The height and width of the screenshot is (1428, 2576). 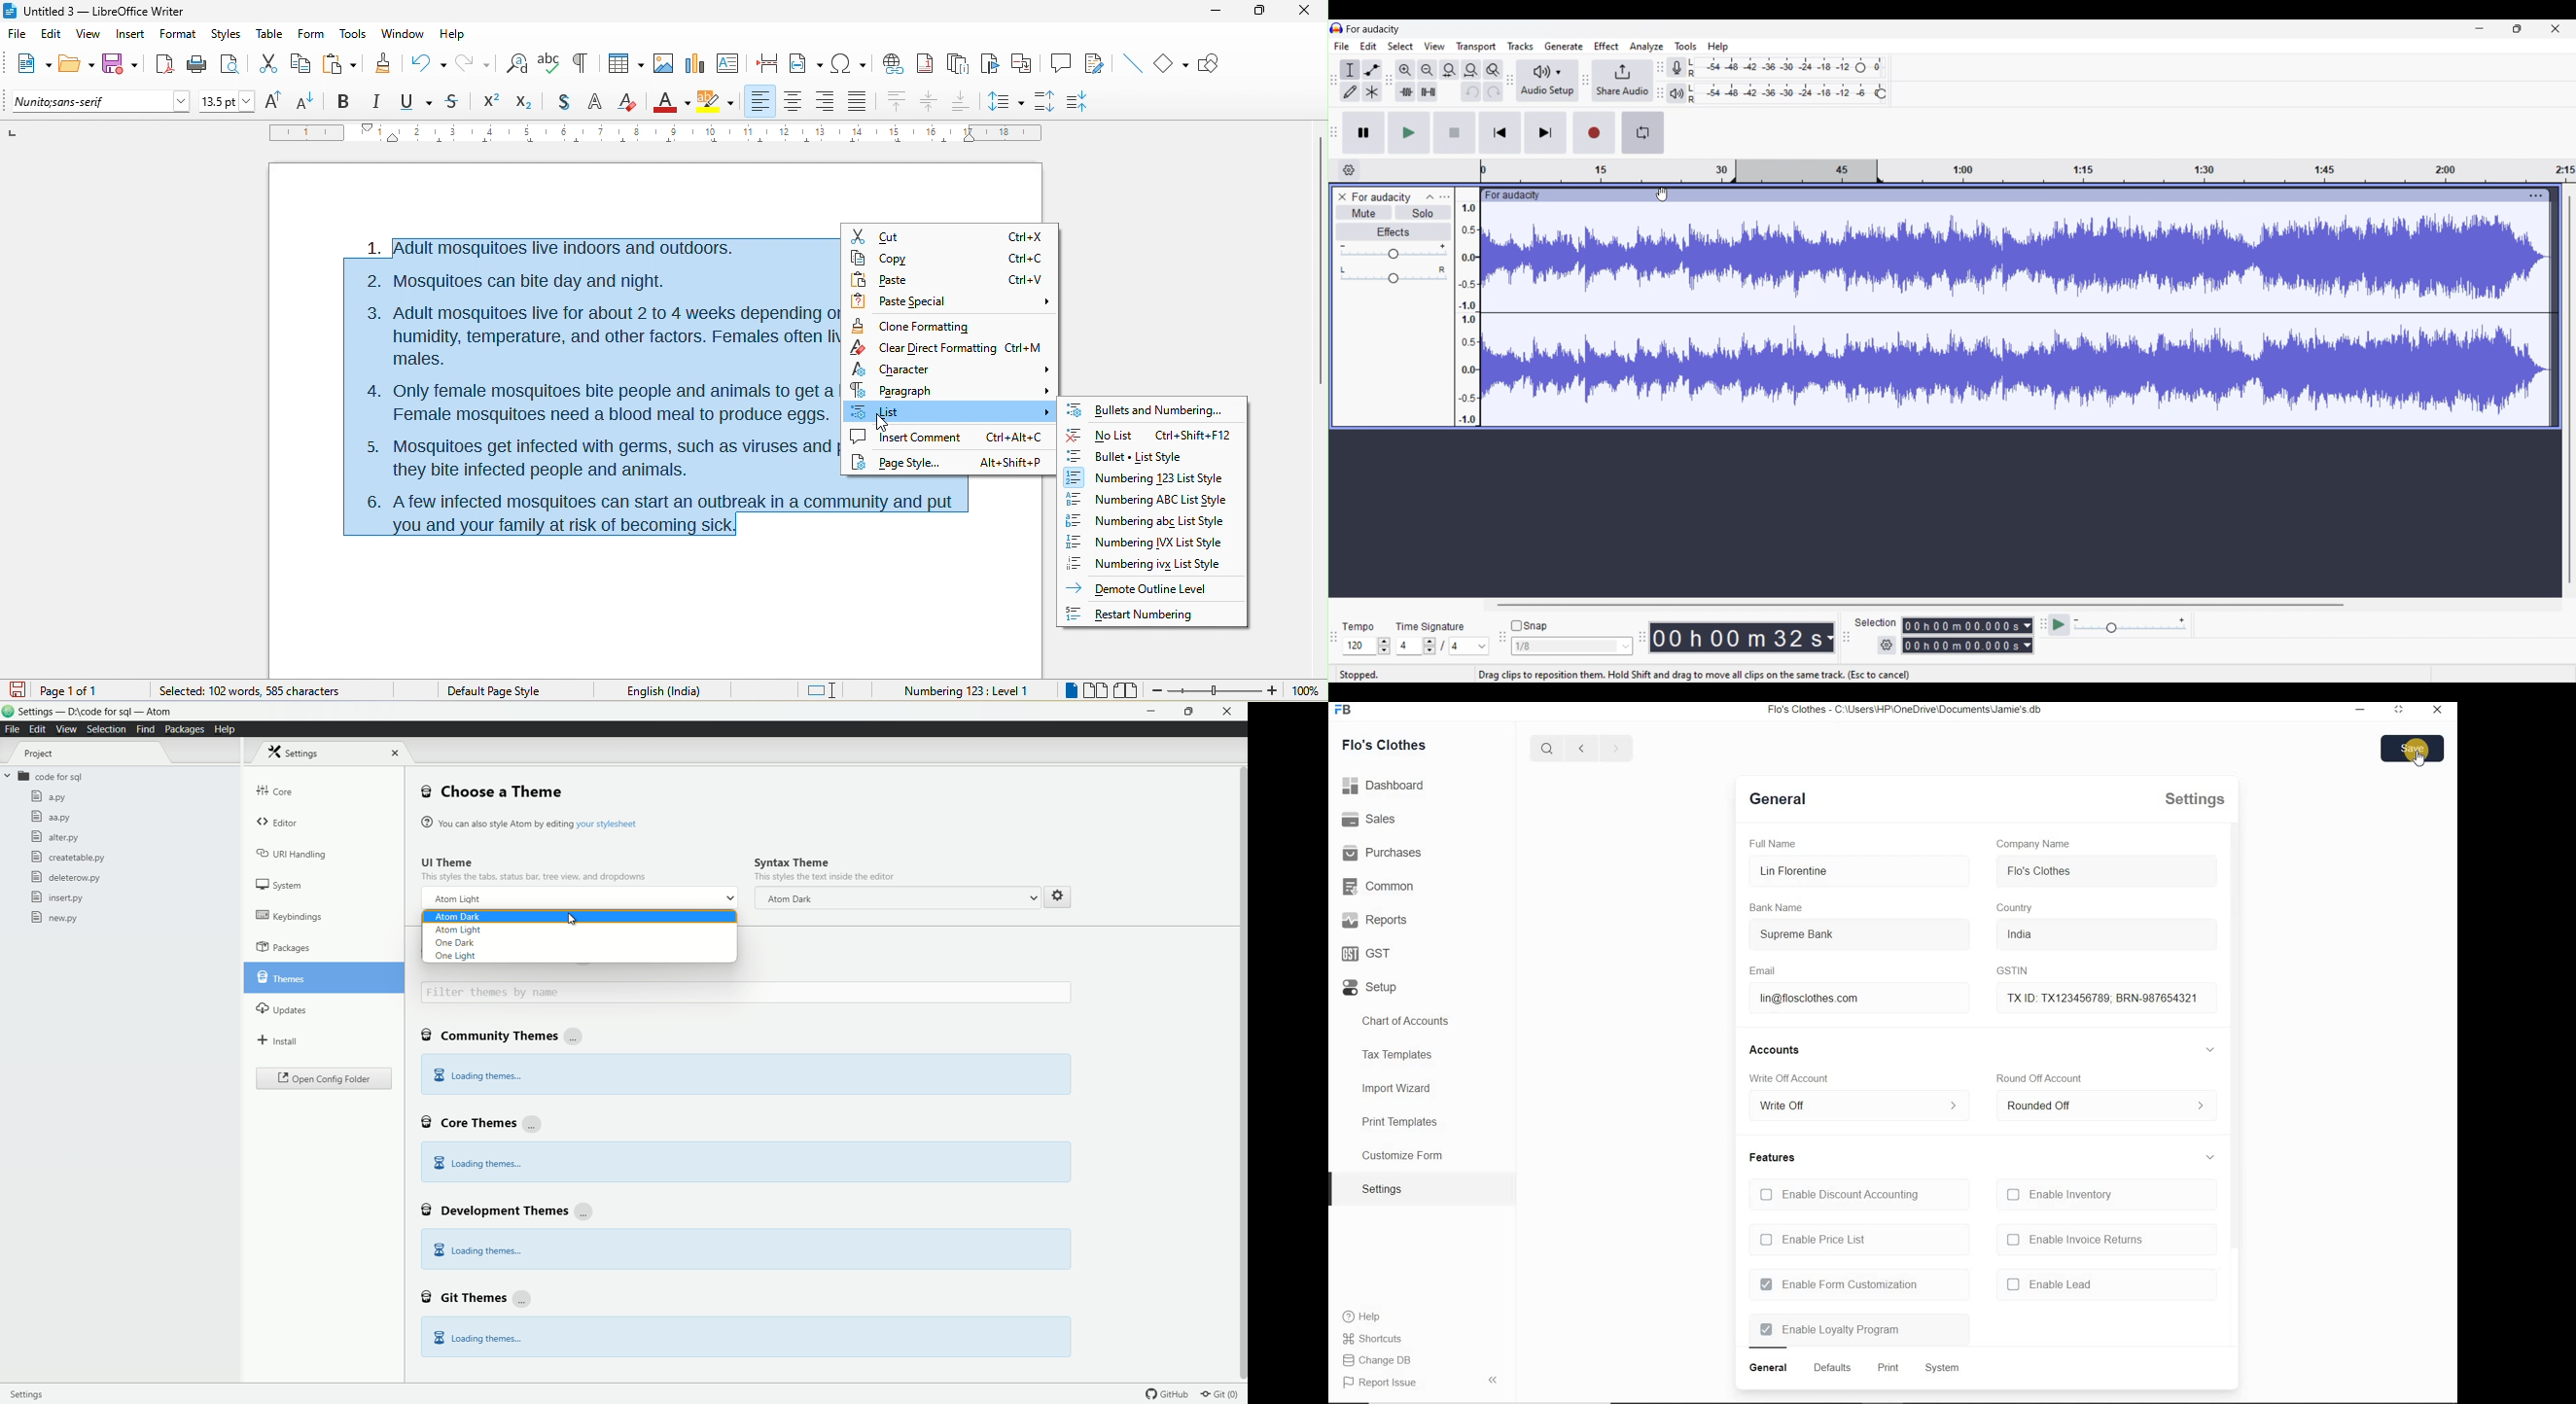 I want to click on Enable looping, so click(x=1643, y=133).